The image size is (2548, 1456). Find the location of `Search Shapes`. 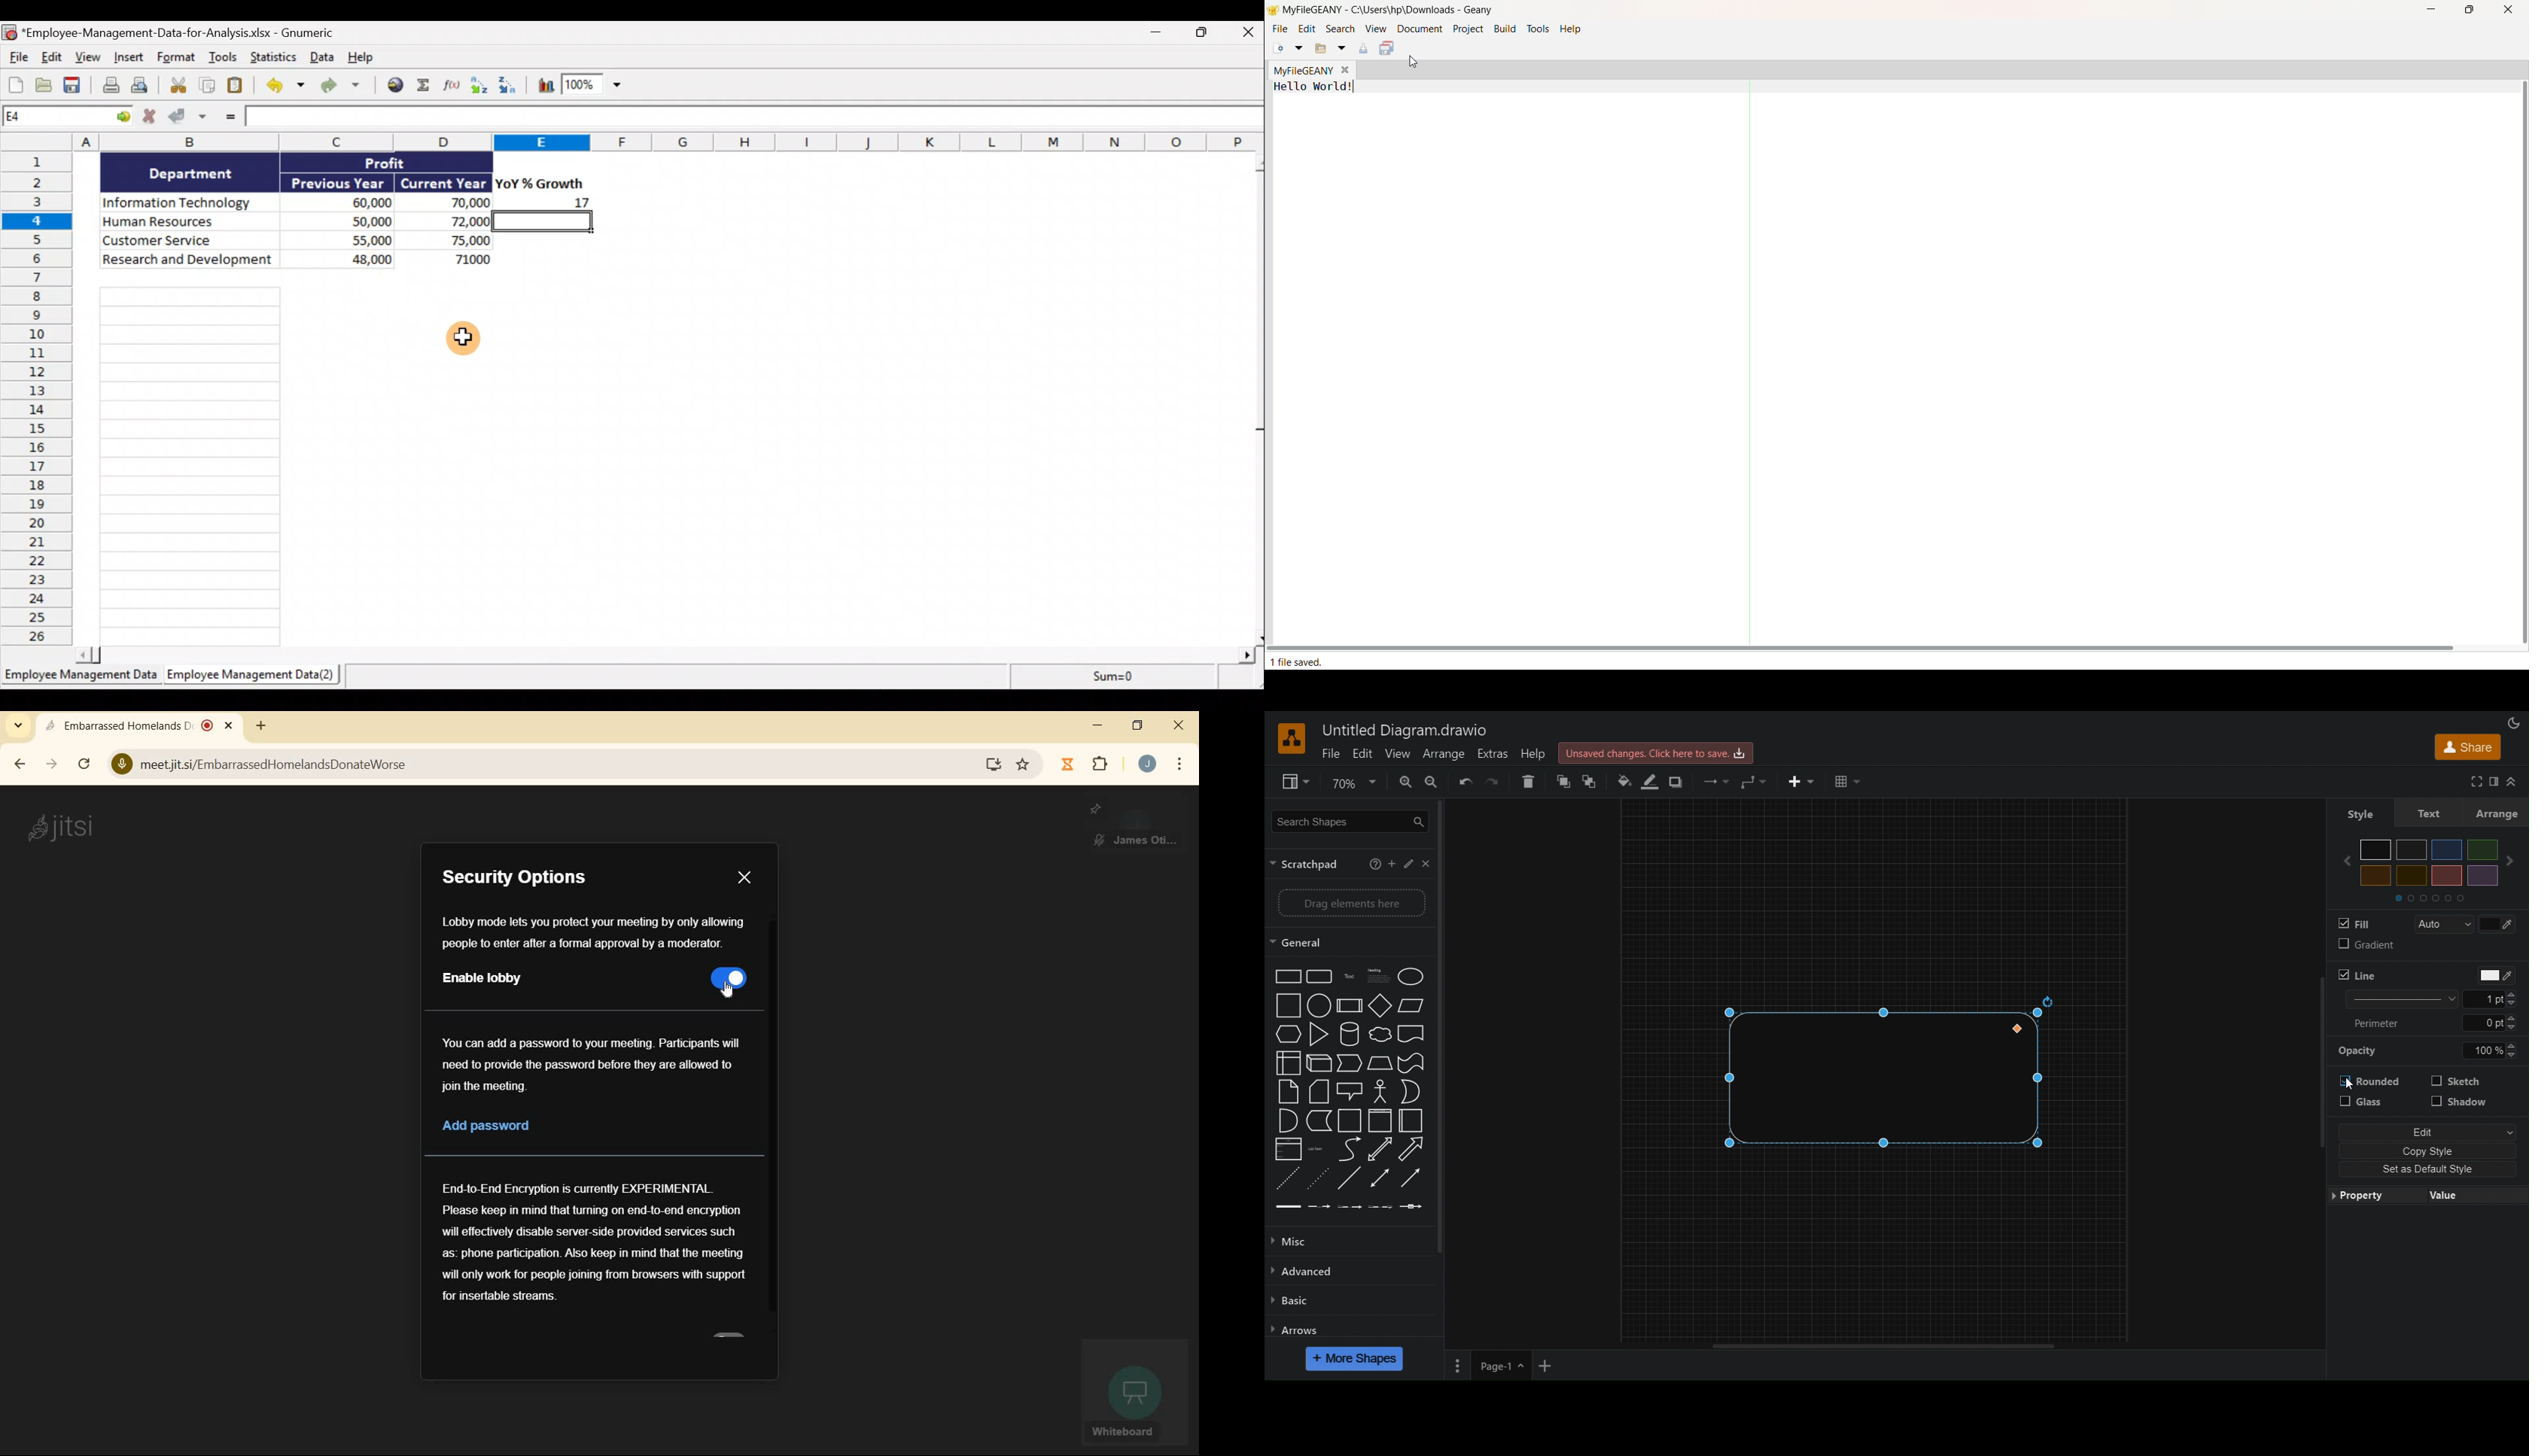

Search Shapes is located at coordinates (1349, 823).